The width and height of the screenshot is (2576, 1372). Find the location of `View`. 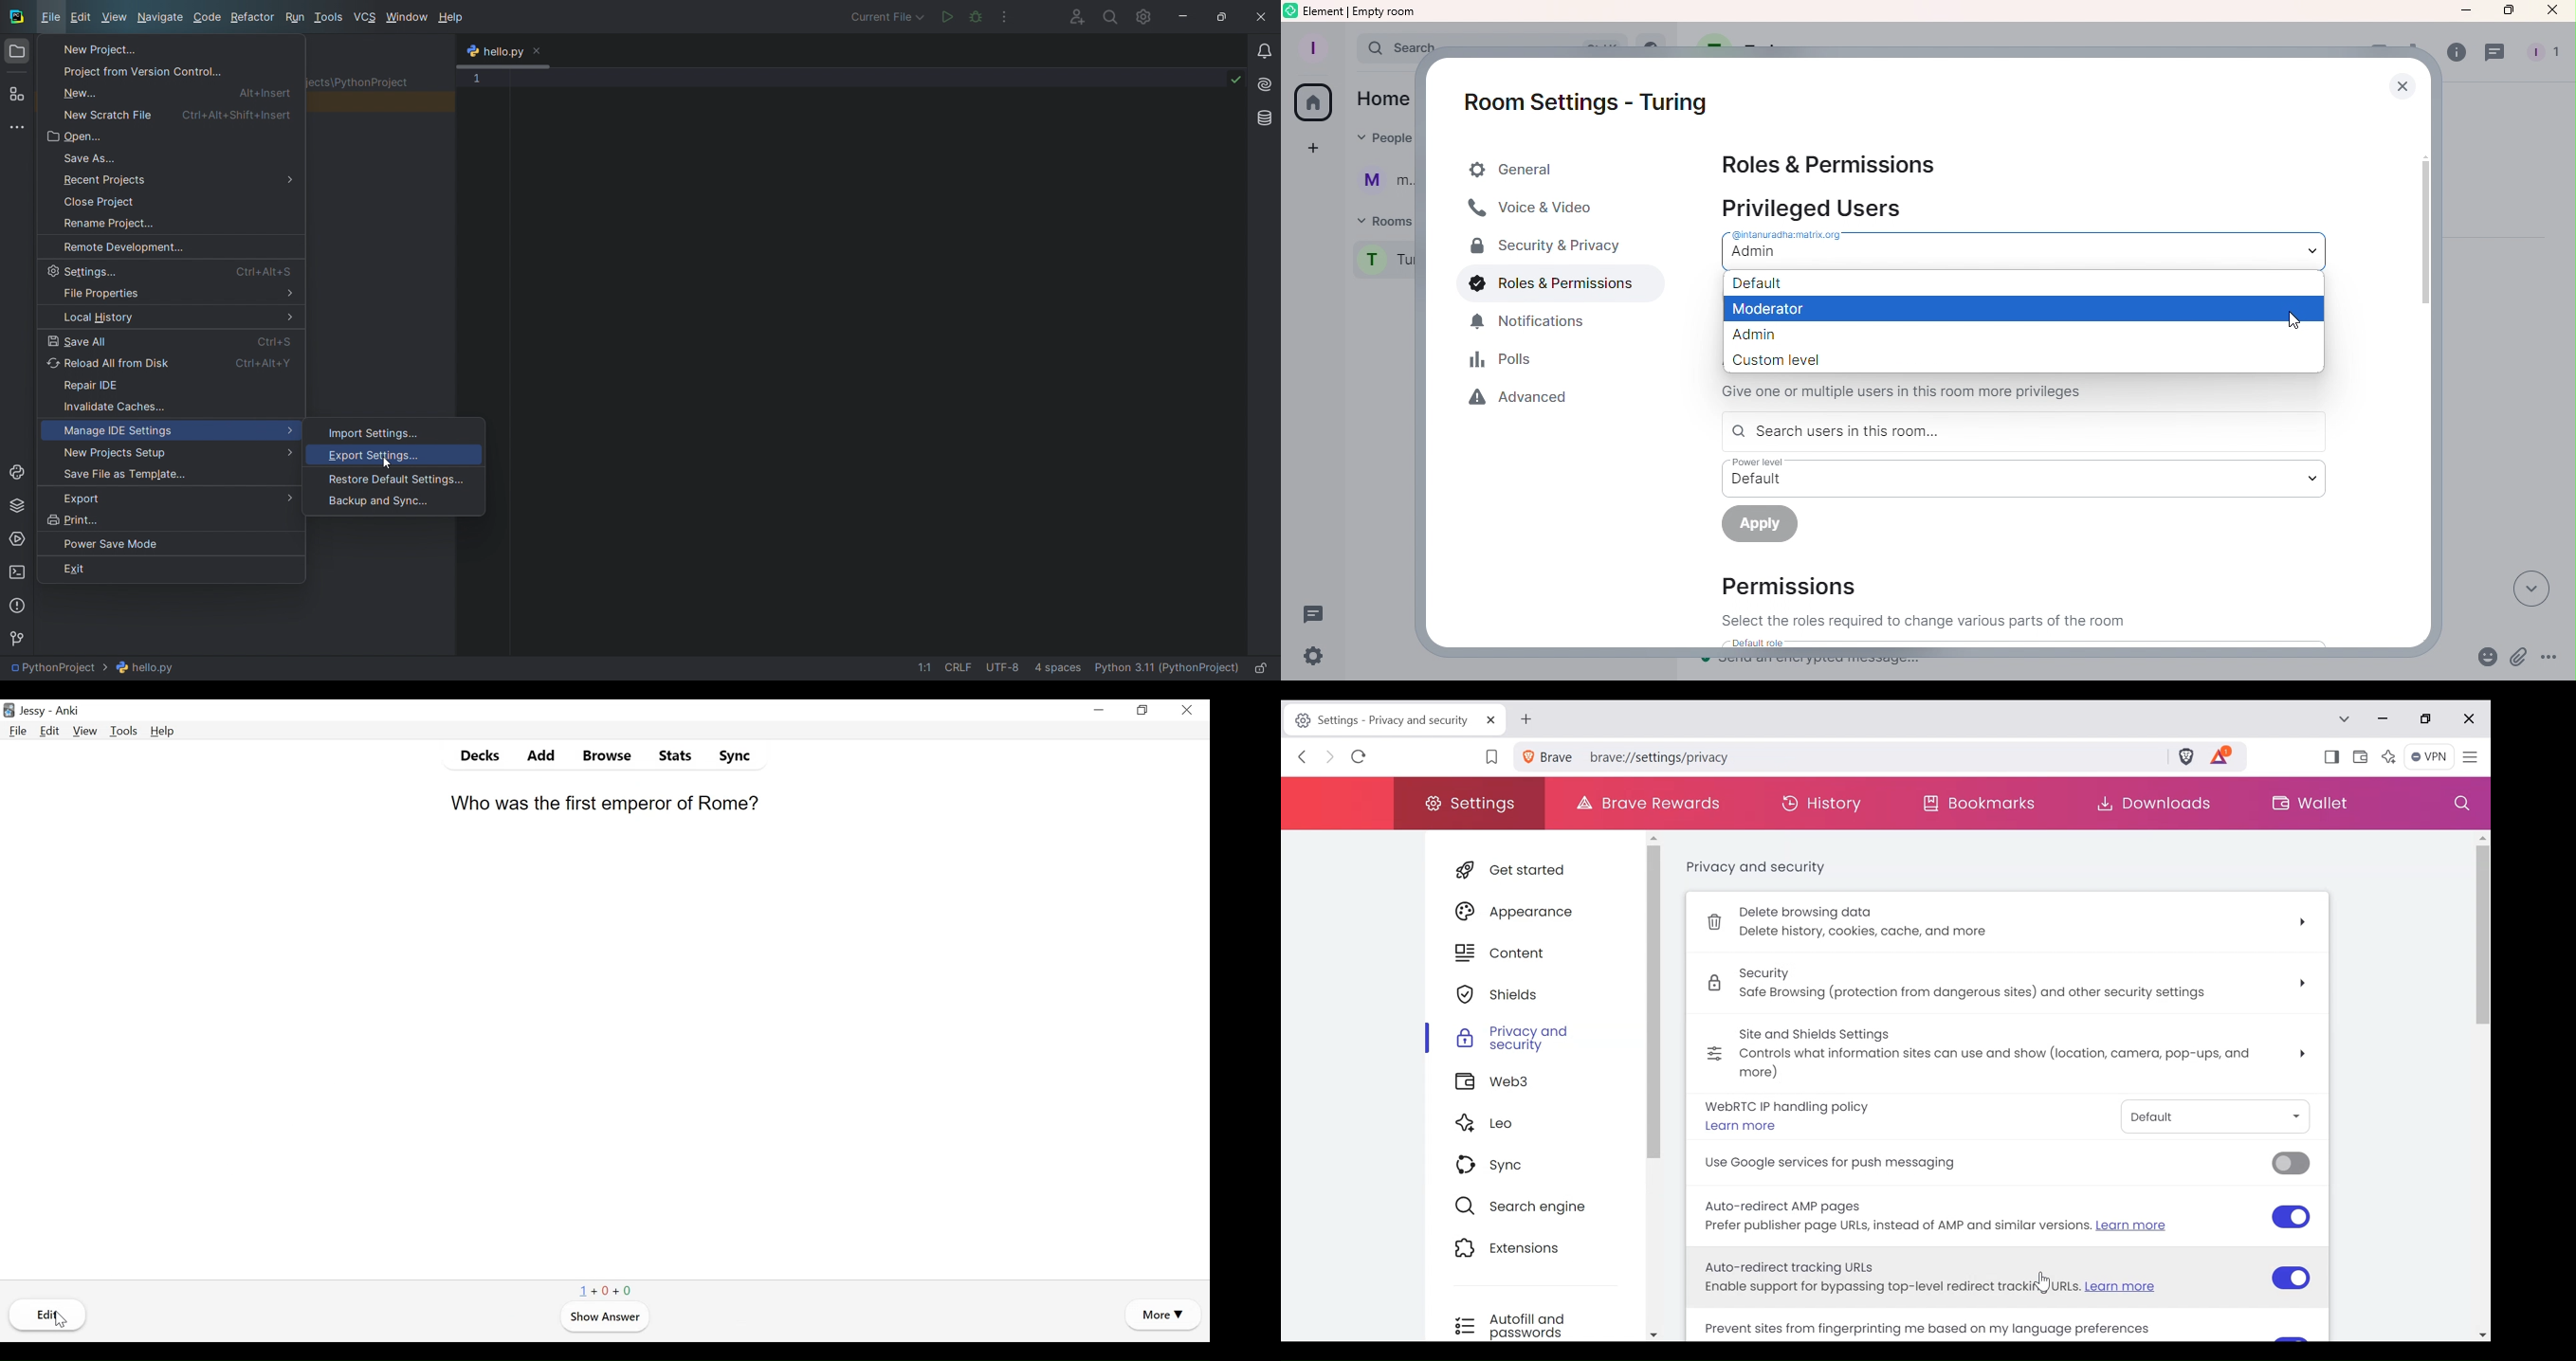

View is located at coordinates (84, 731).